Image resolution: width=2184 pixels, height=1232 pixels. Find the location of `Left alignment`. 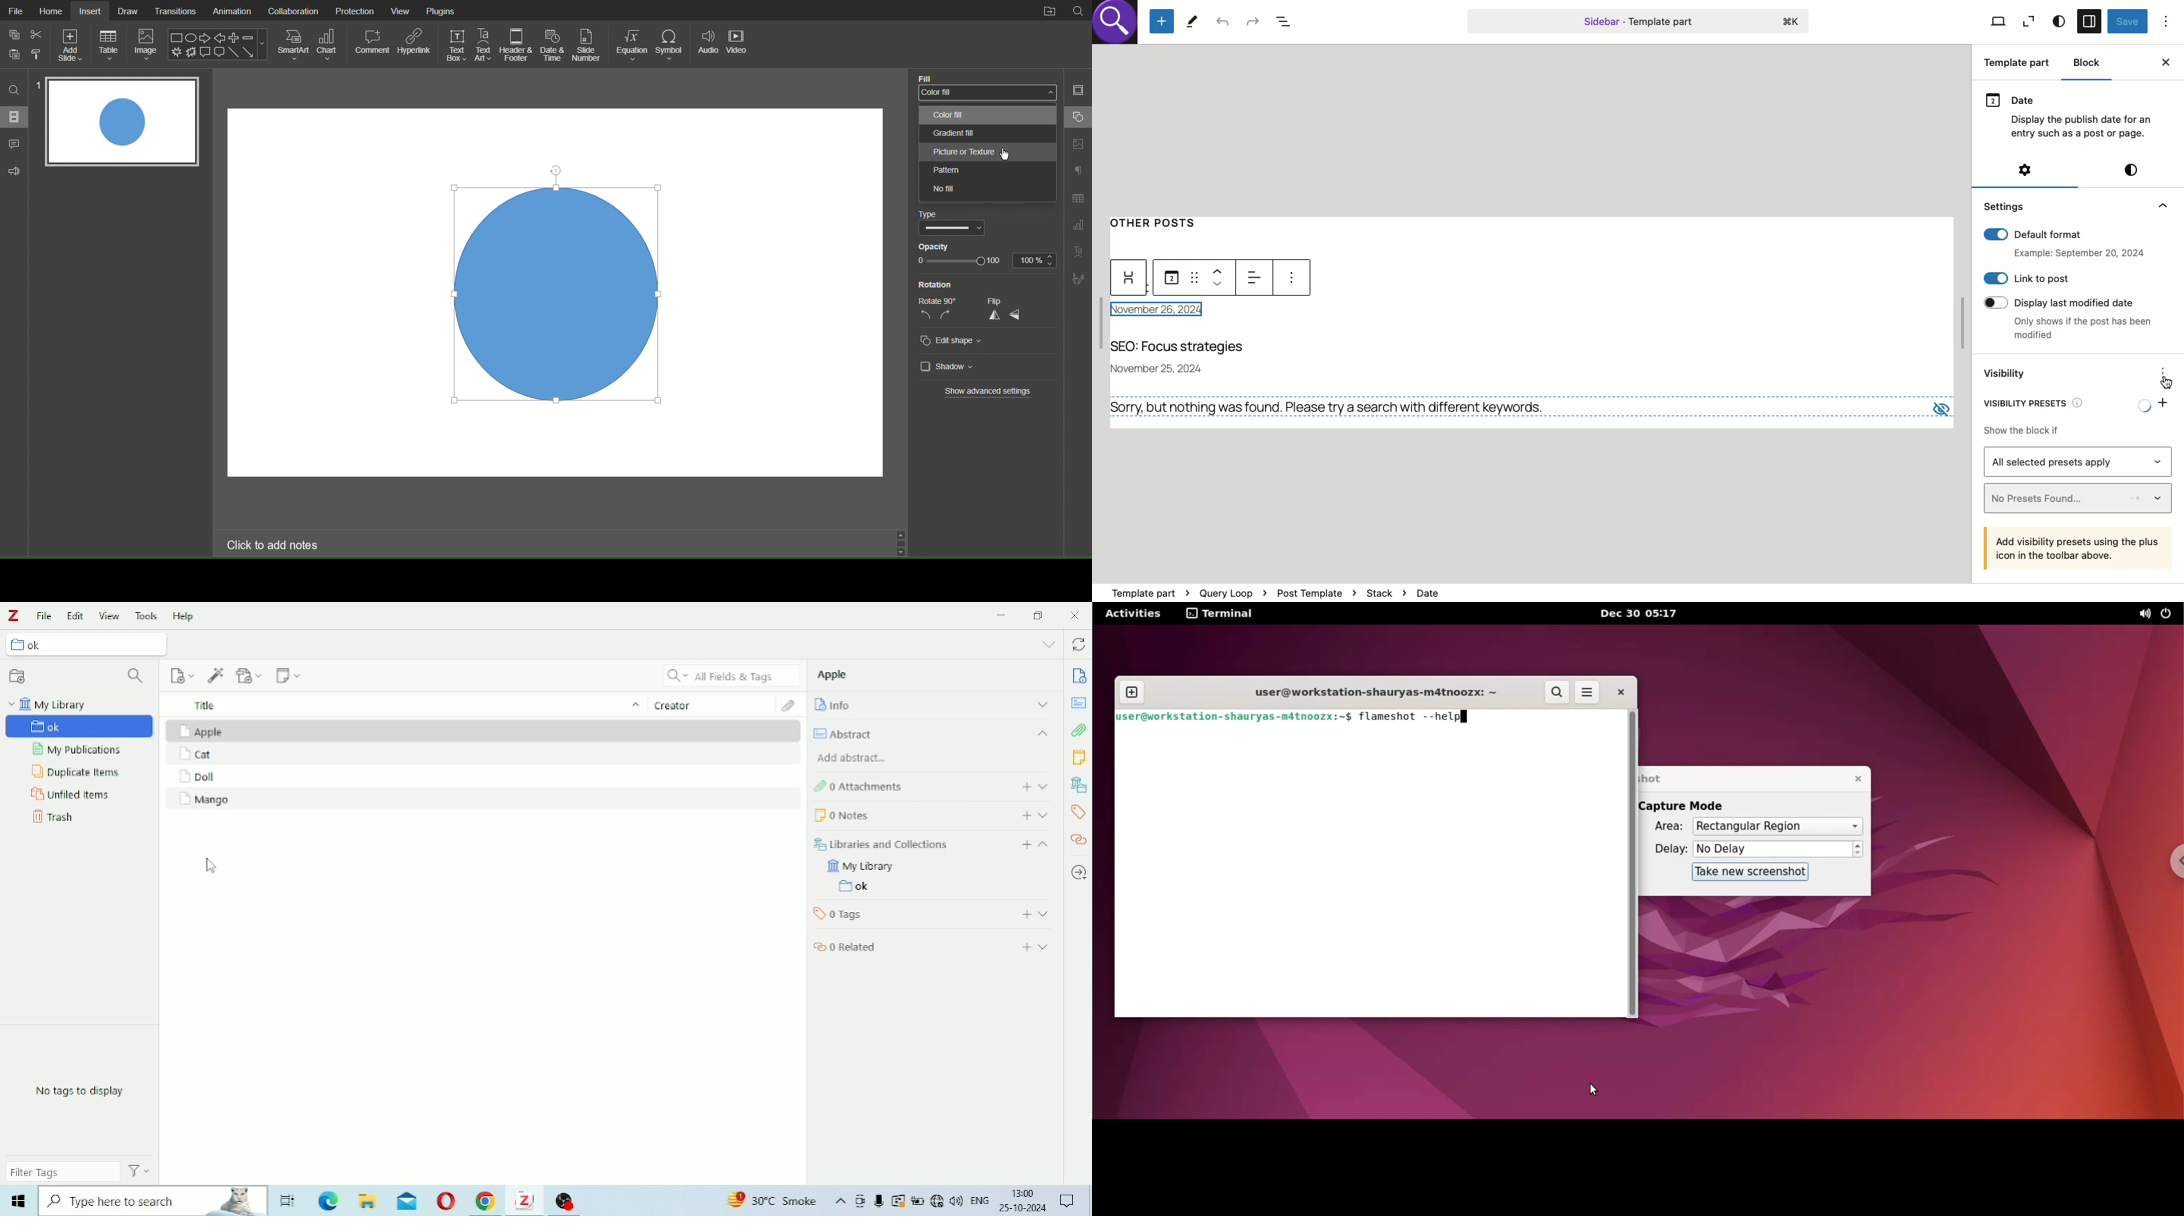

Left alignment is located at coordinates (1257, 275).